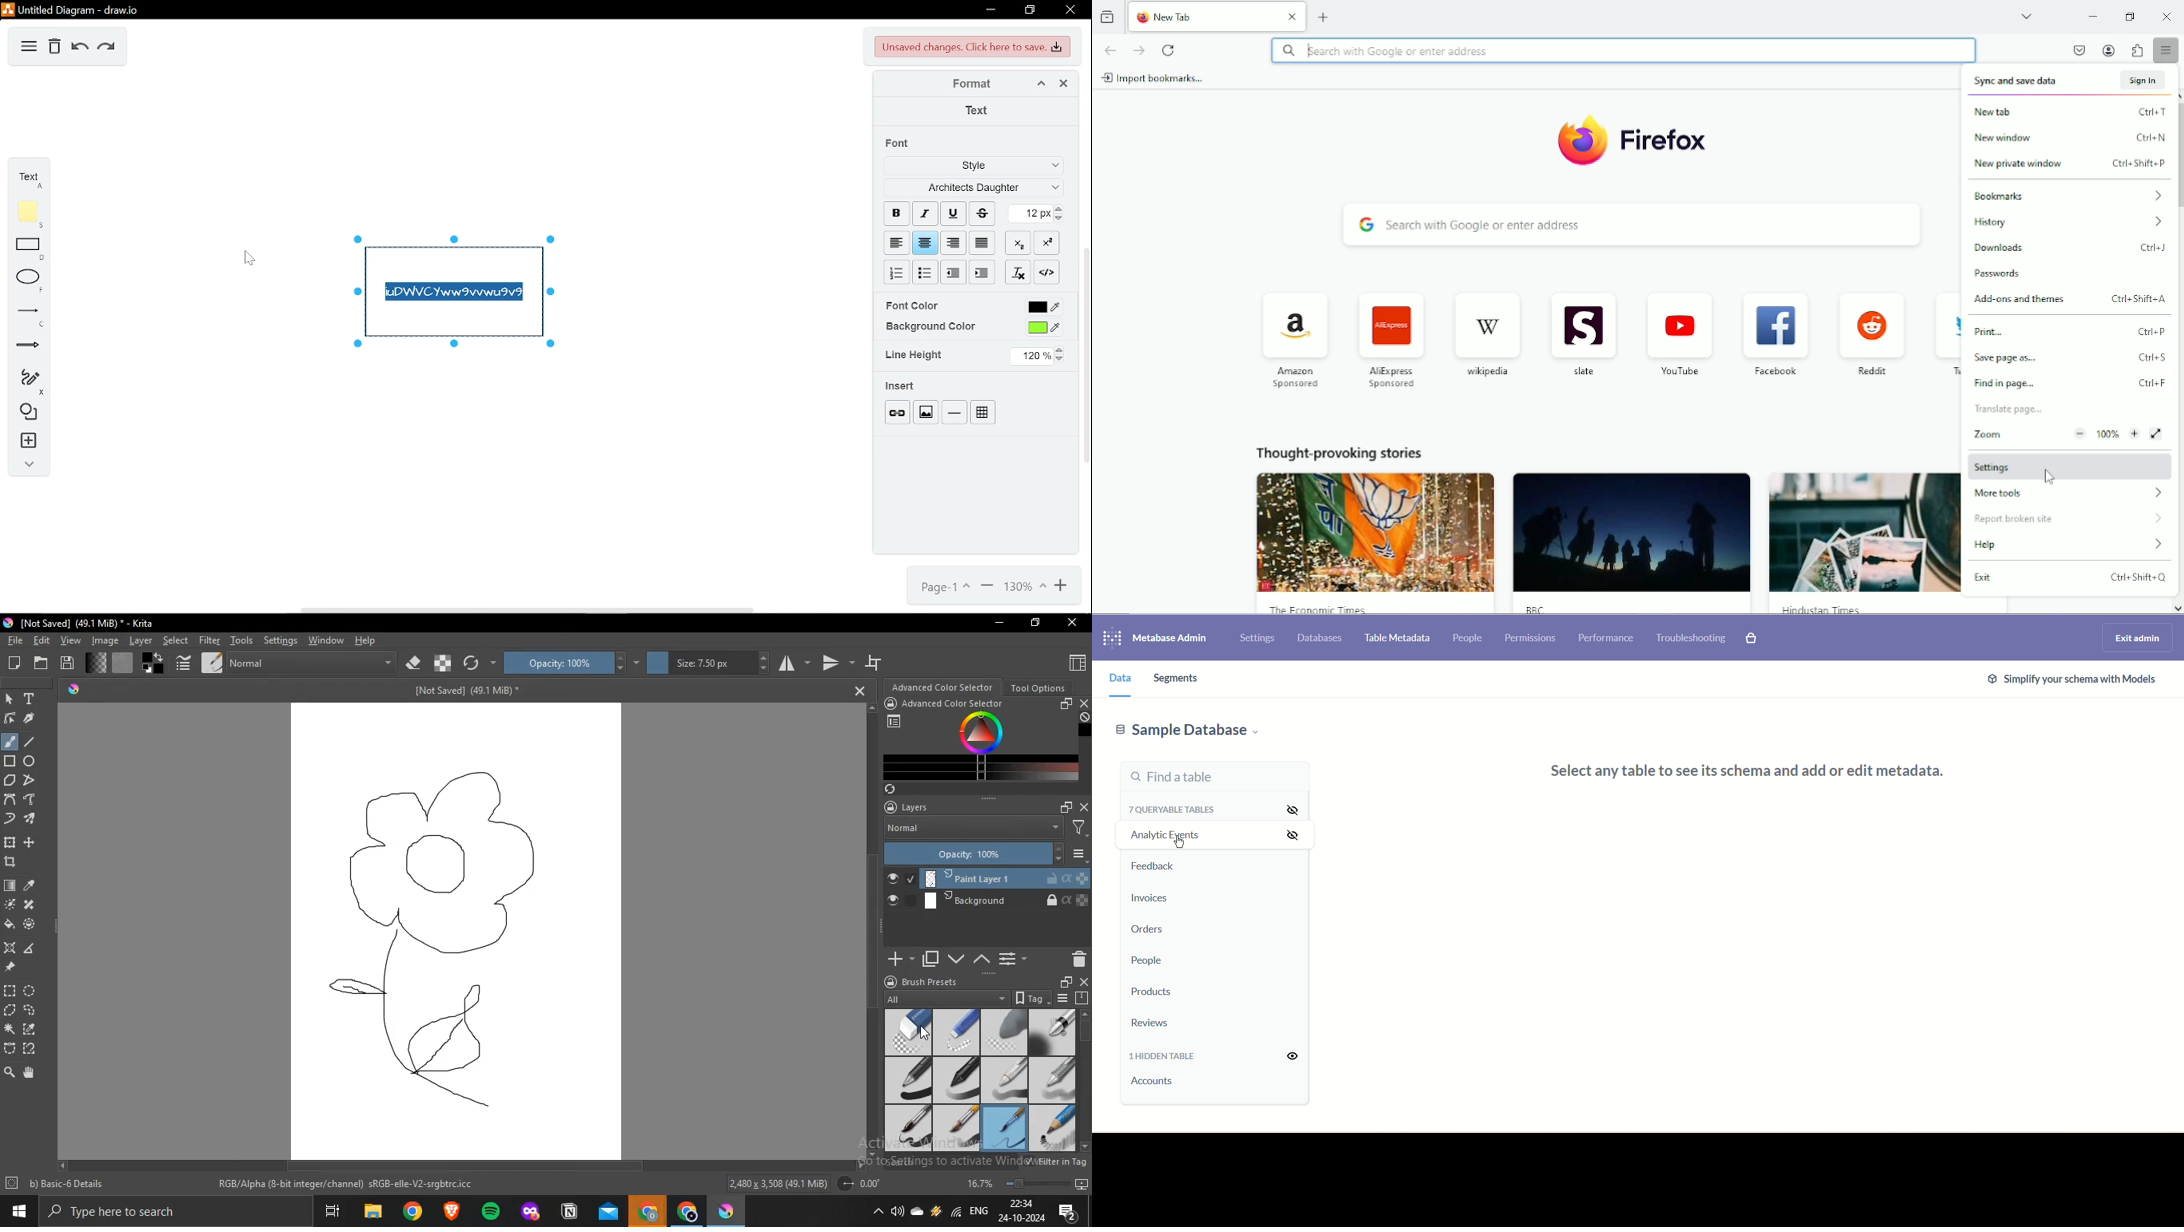  Describe the element at coordinates (26, 176) in the screenshot. I see `text` at that location.